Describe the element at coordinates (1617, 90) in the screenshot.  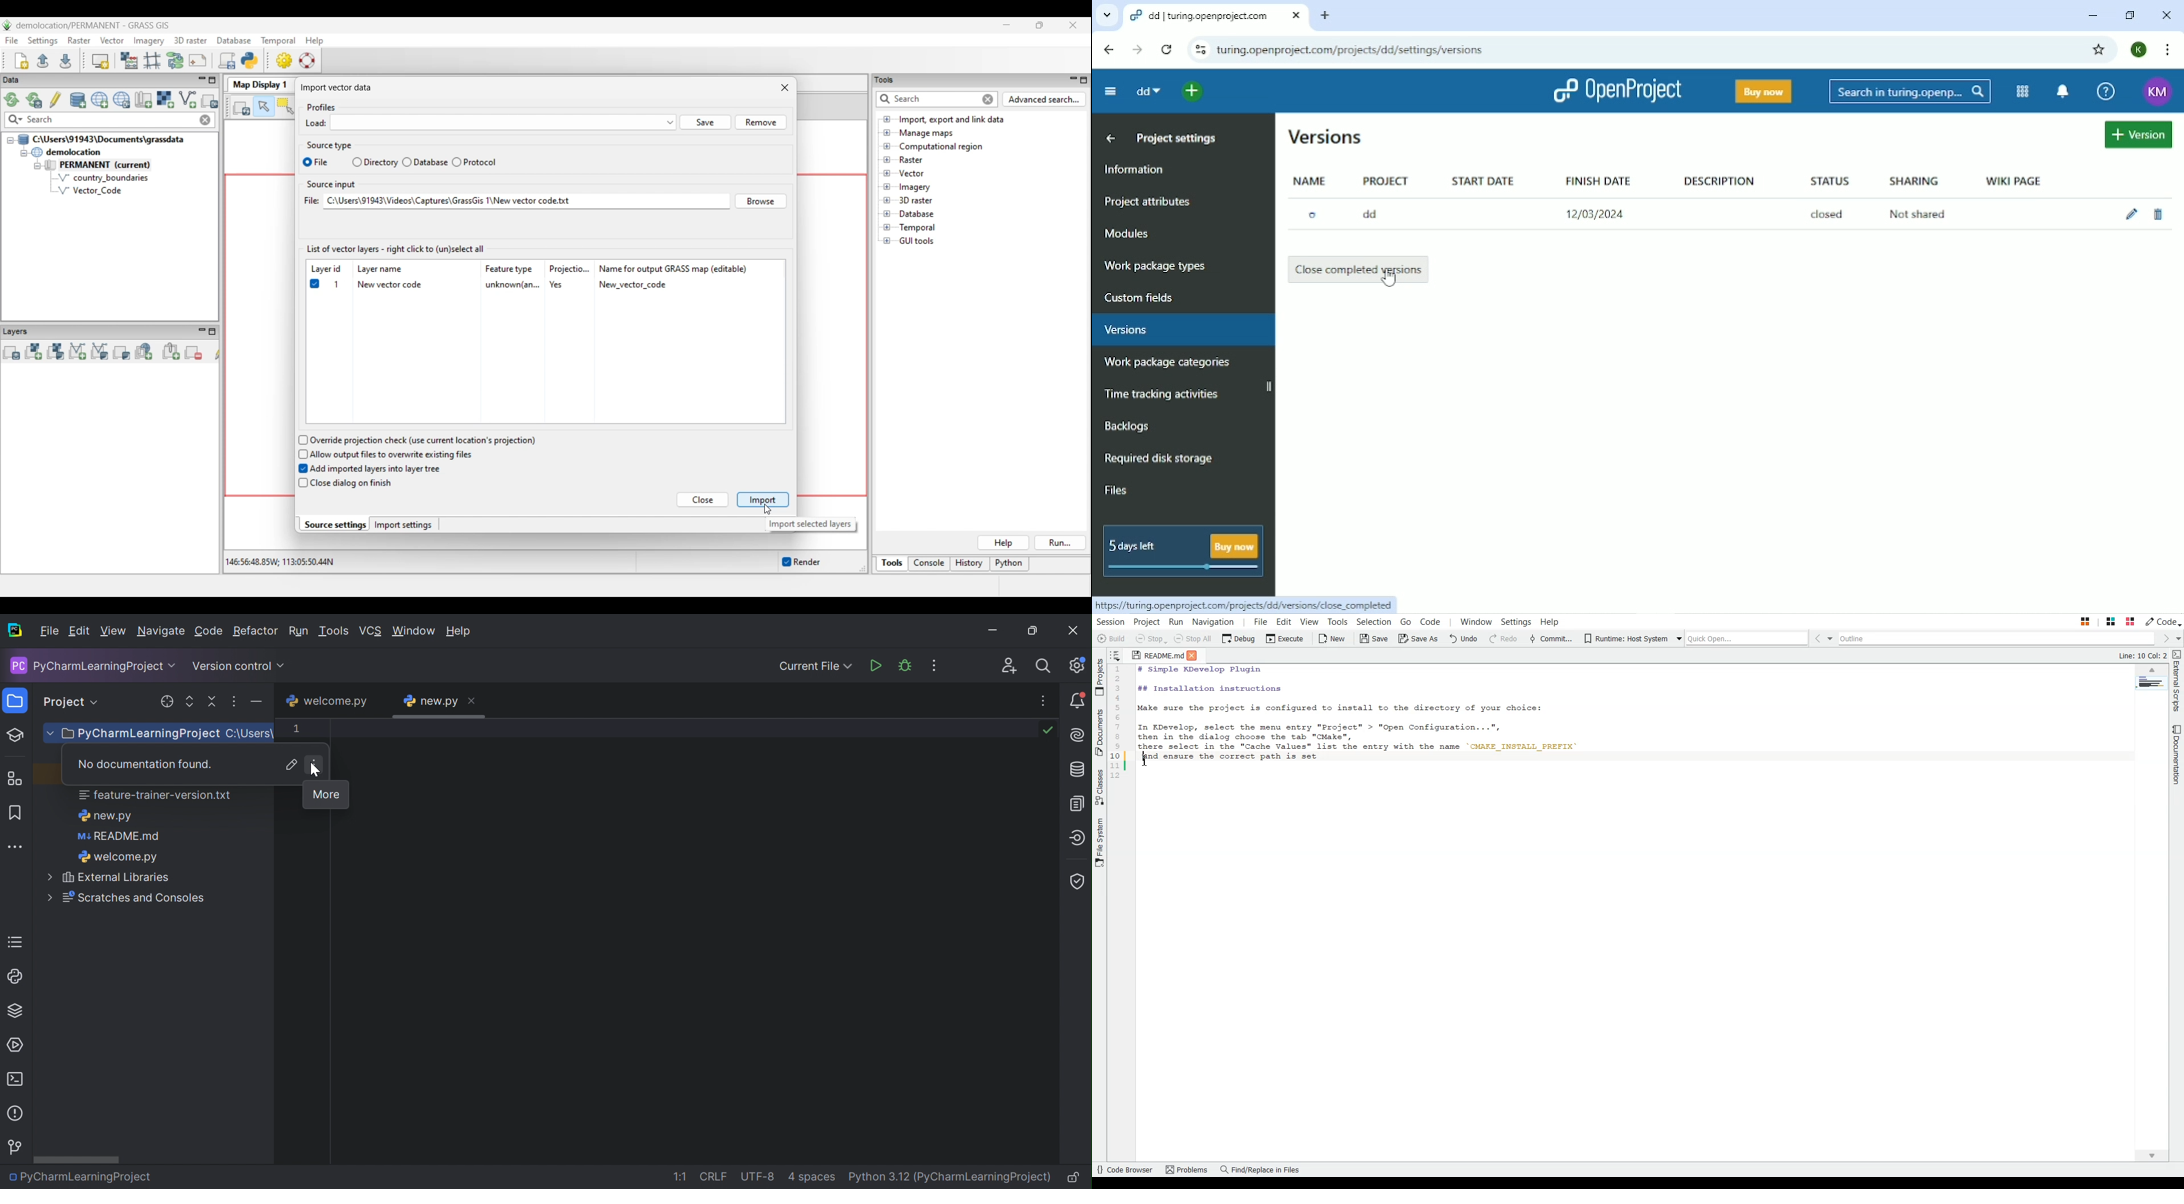
I see `OpenProject` at that location.